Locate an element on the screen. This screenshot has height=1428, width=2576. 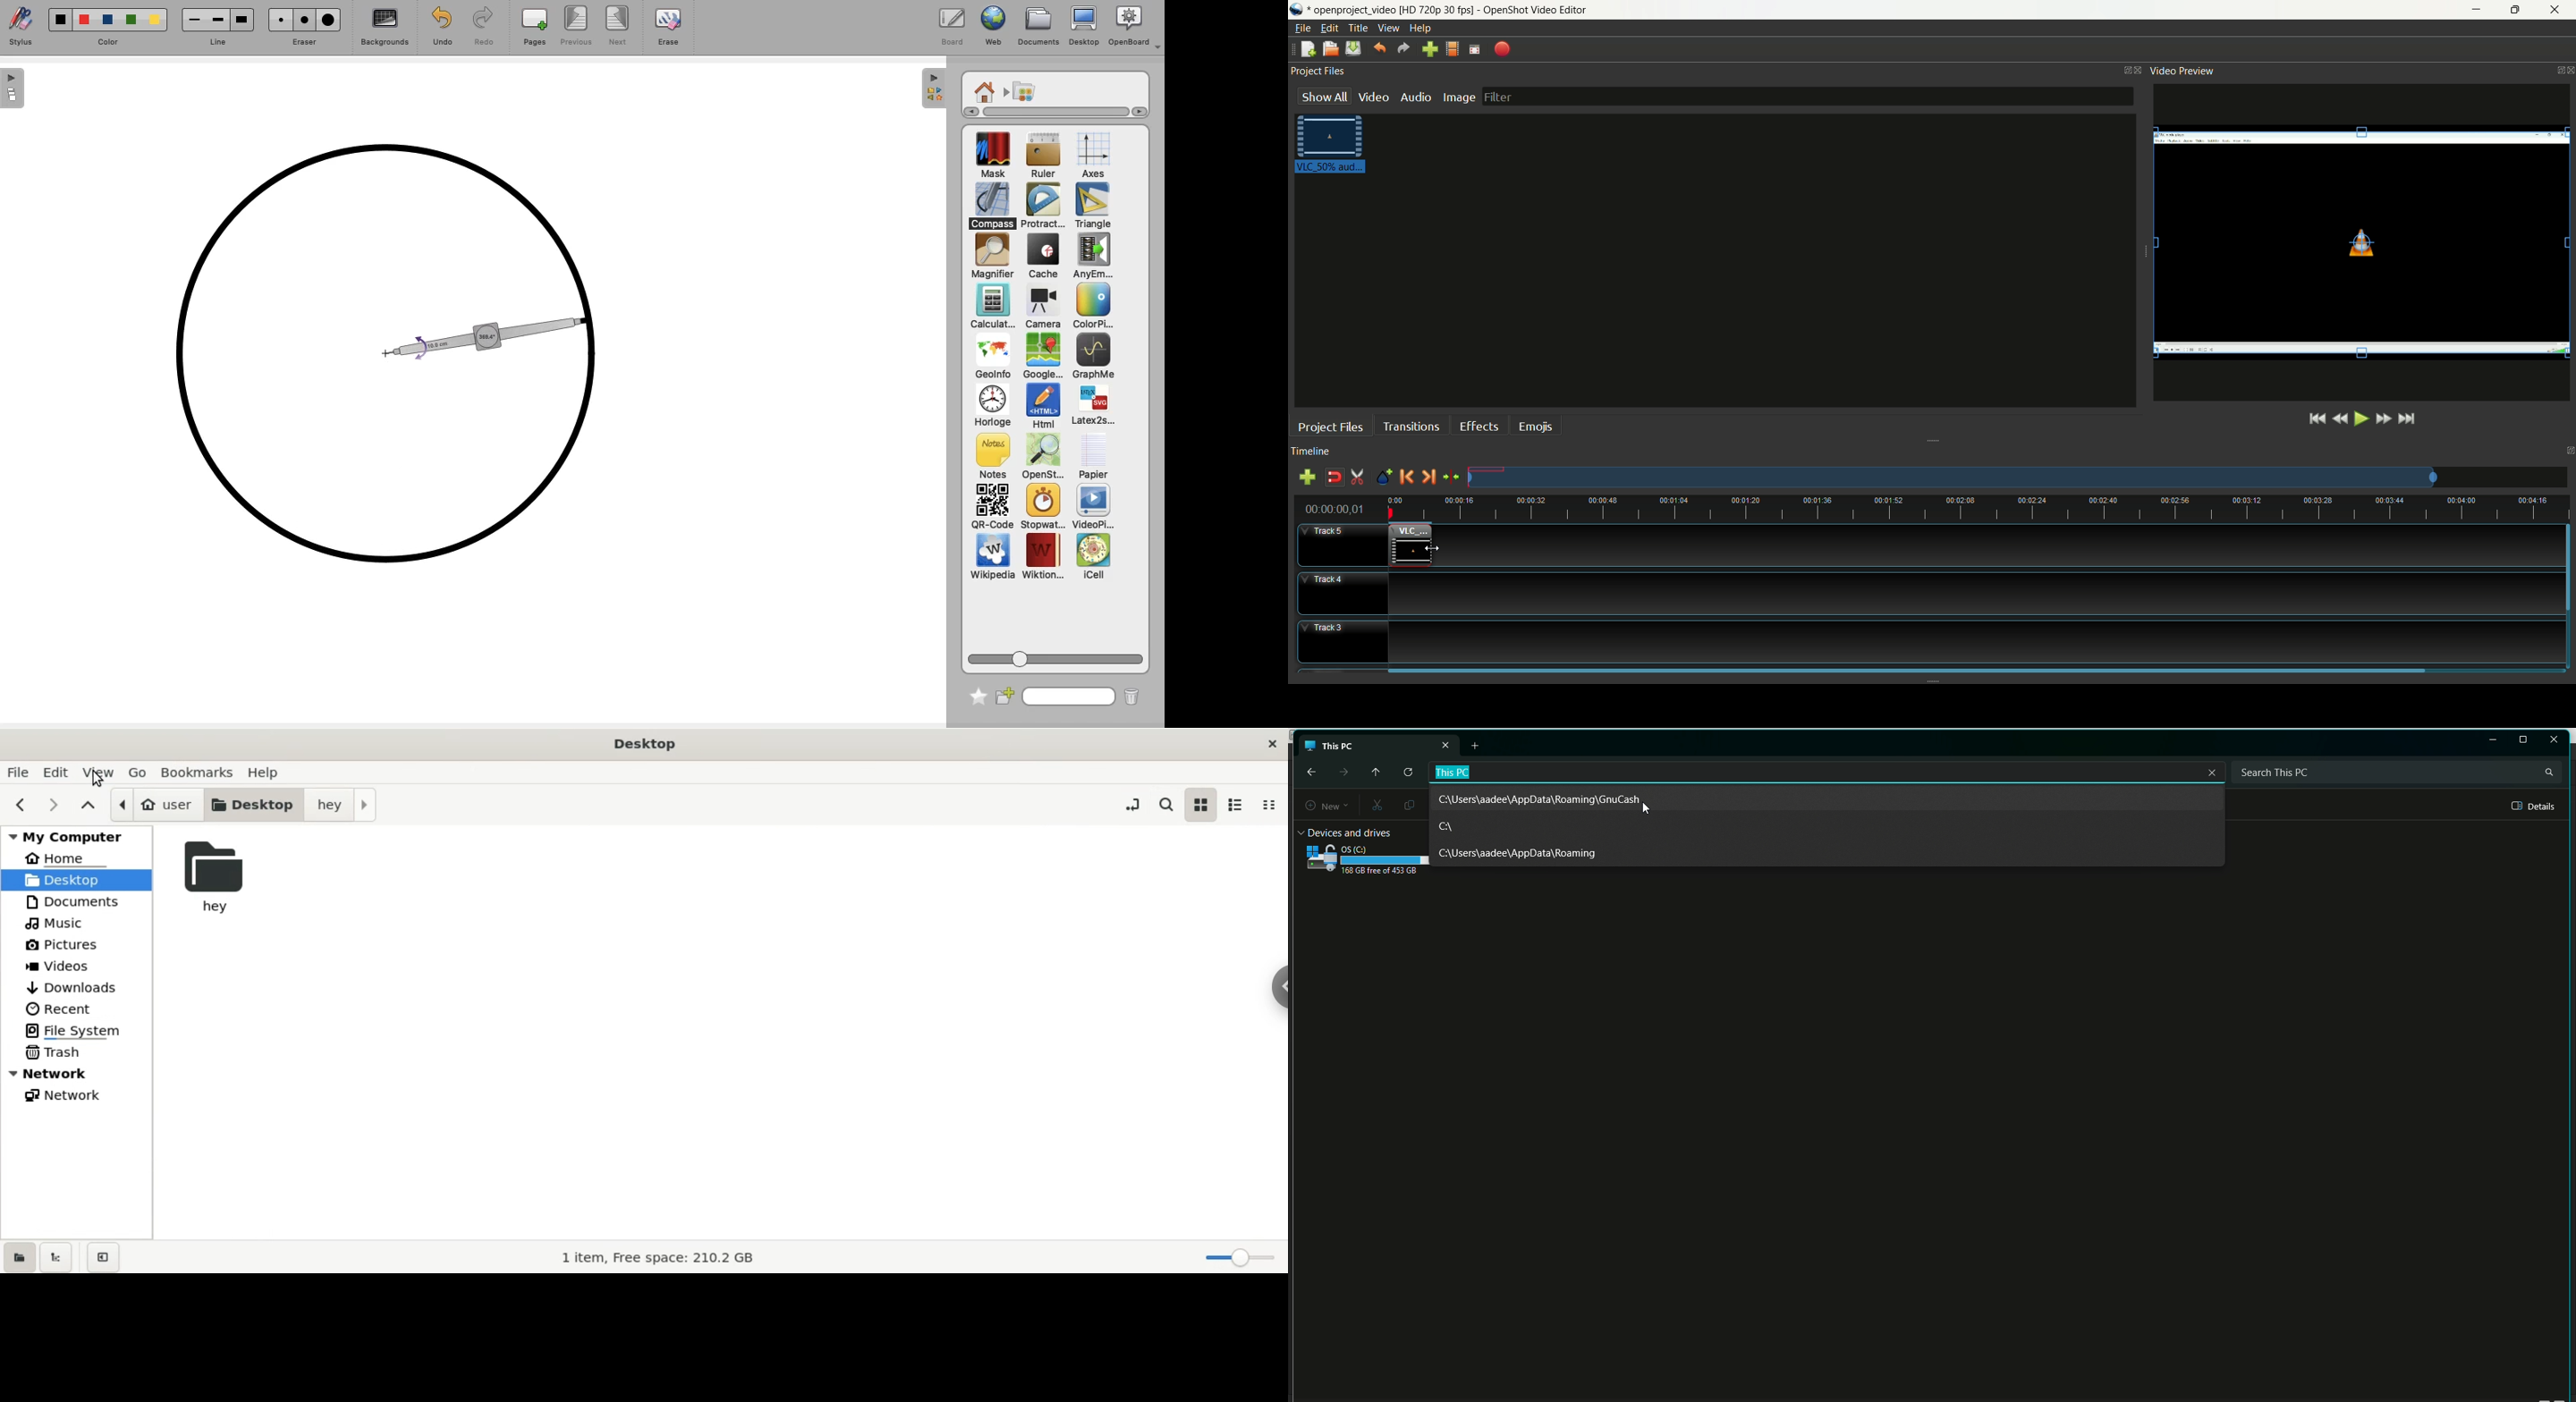
center the timeline on the playhead is located at coordinates (1452, 478).